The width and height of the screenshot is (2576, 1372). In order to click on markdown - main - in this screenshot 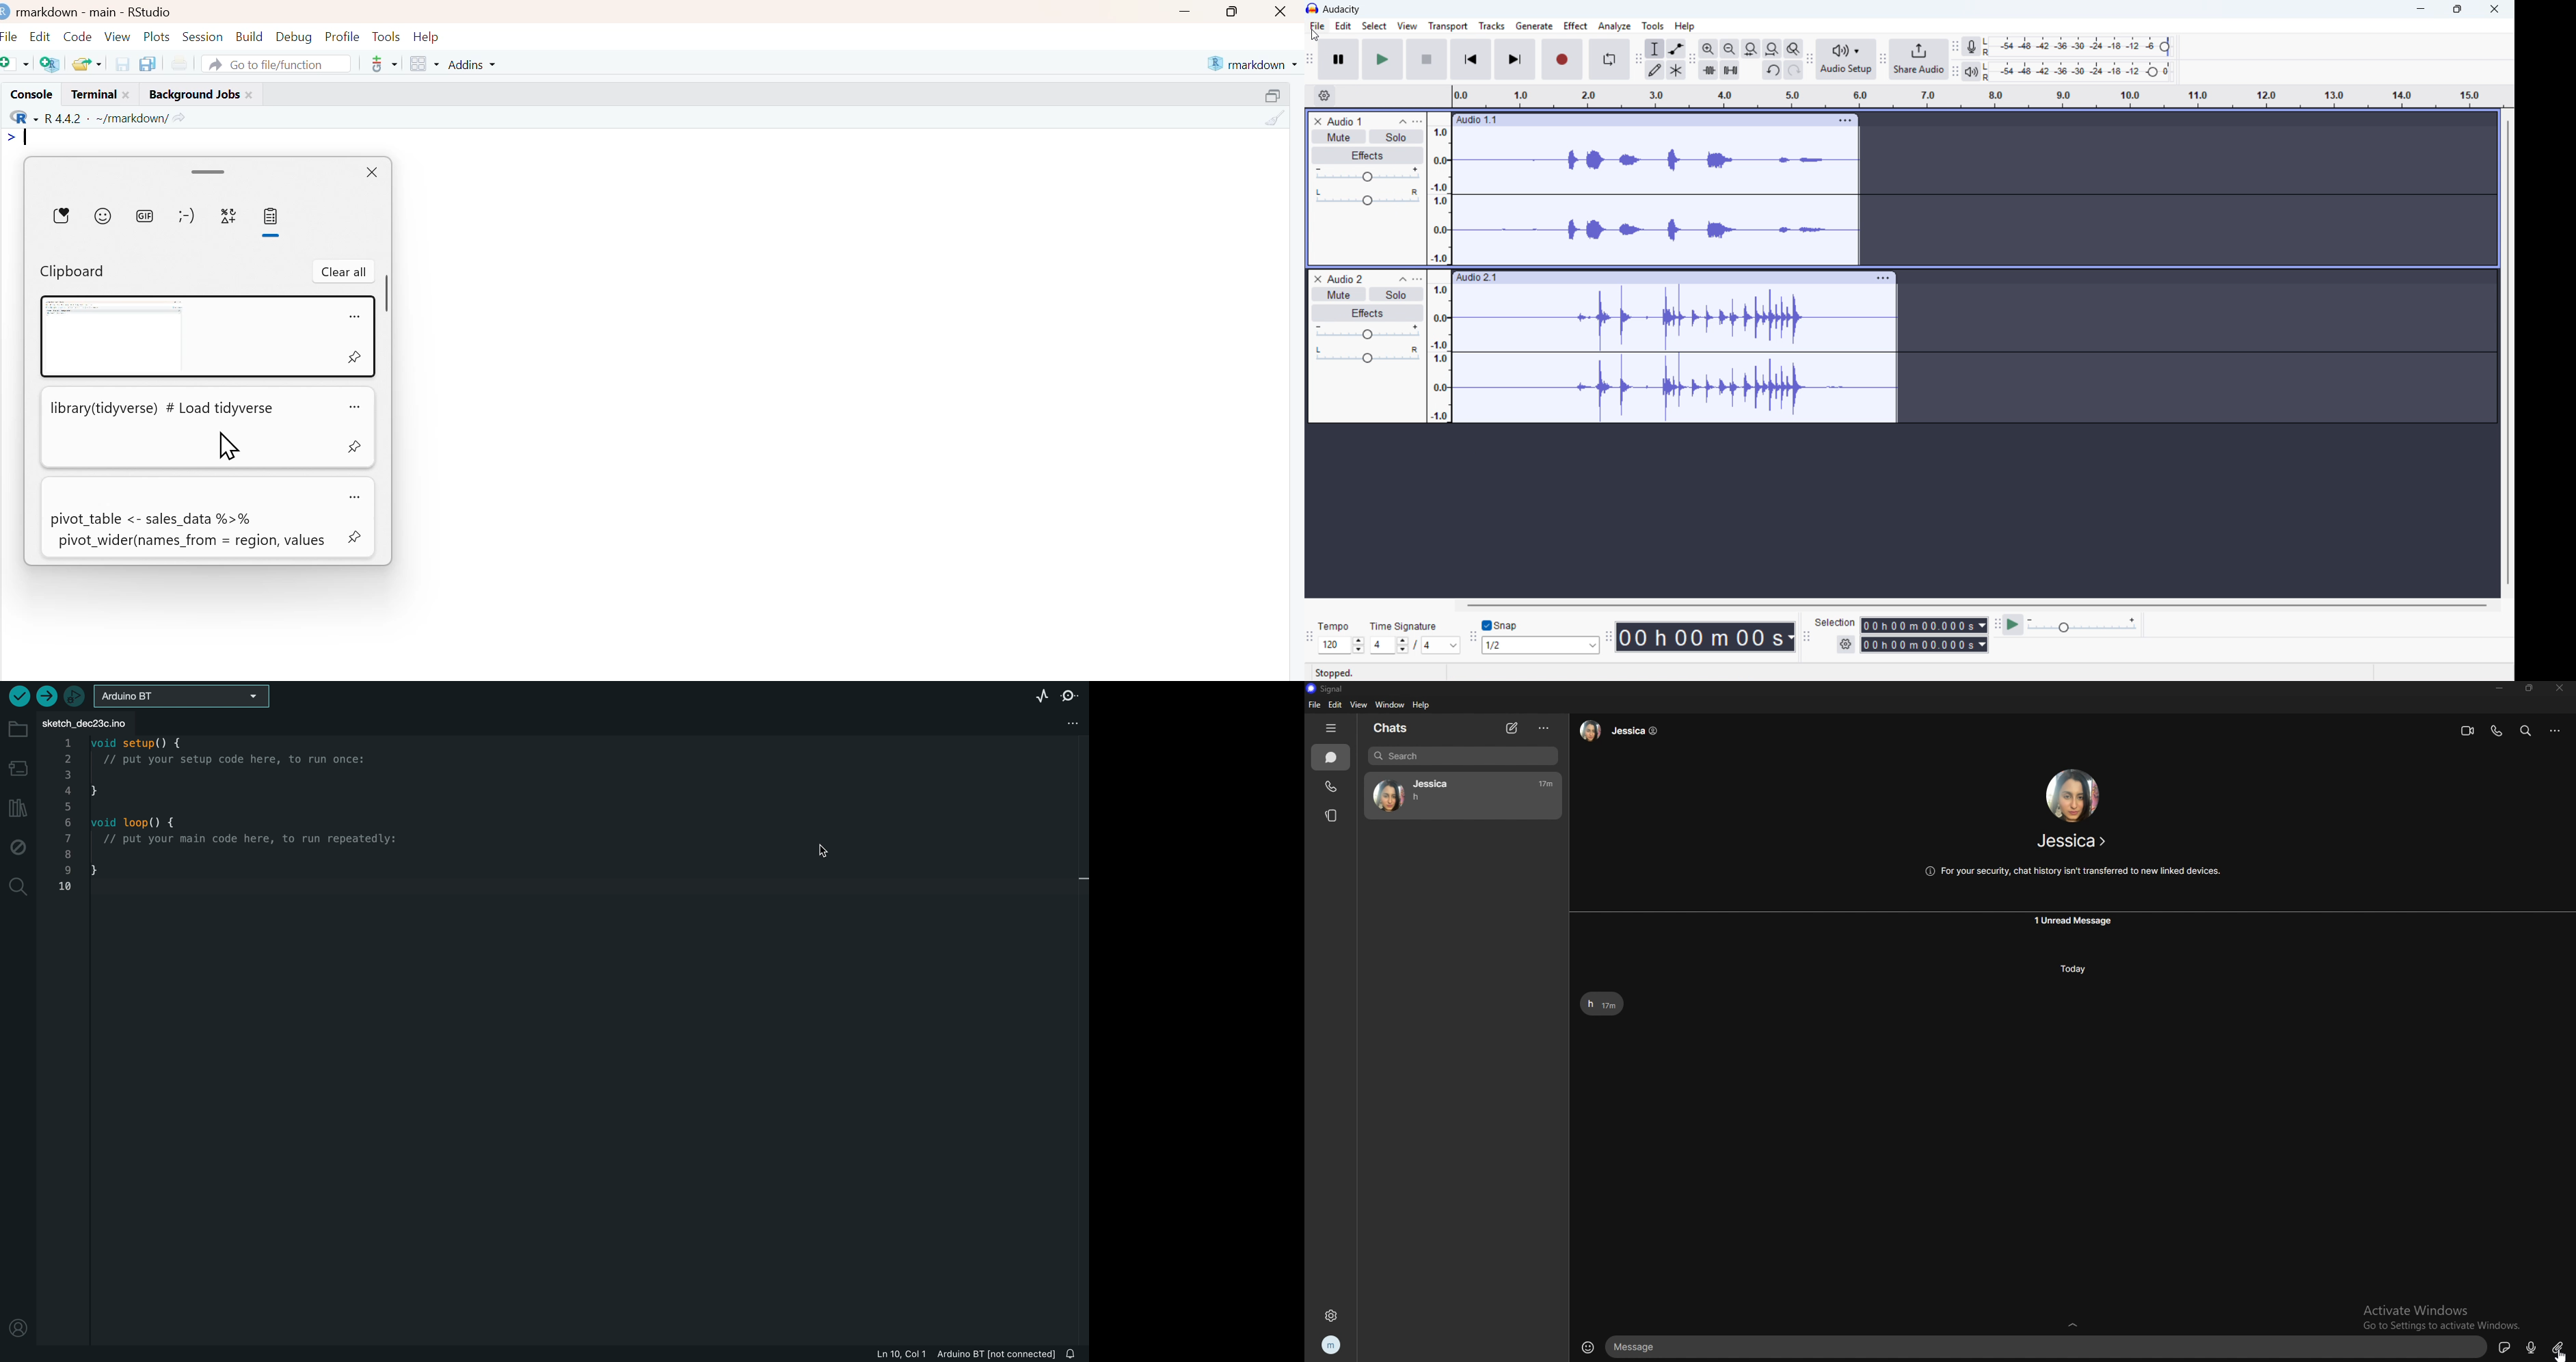, I will do `click(68, 10)`.